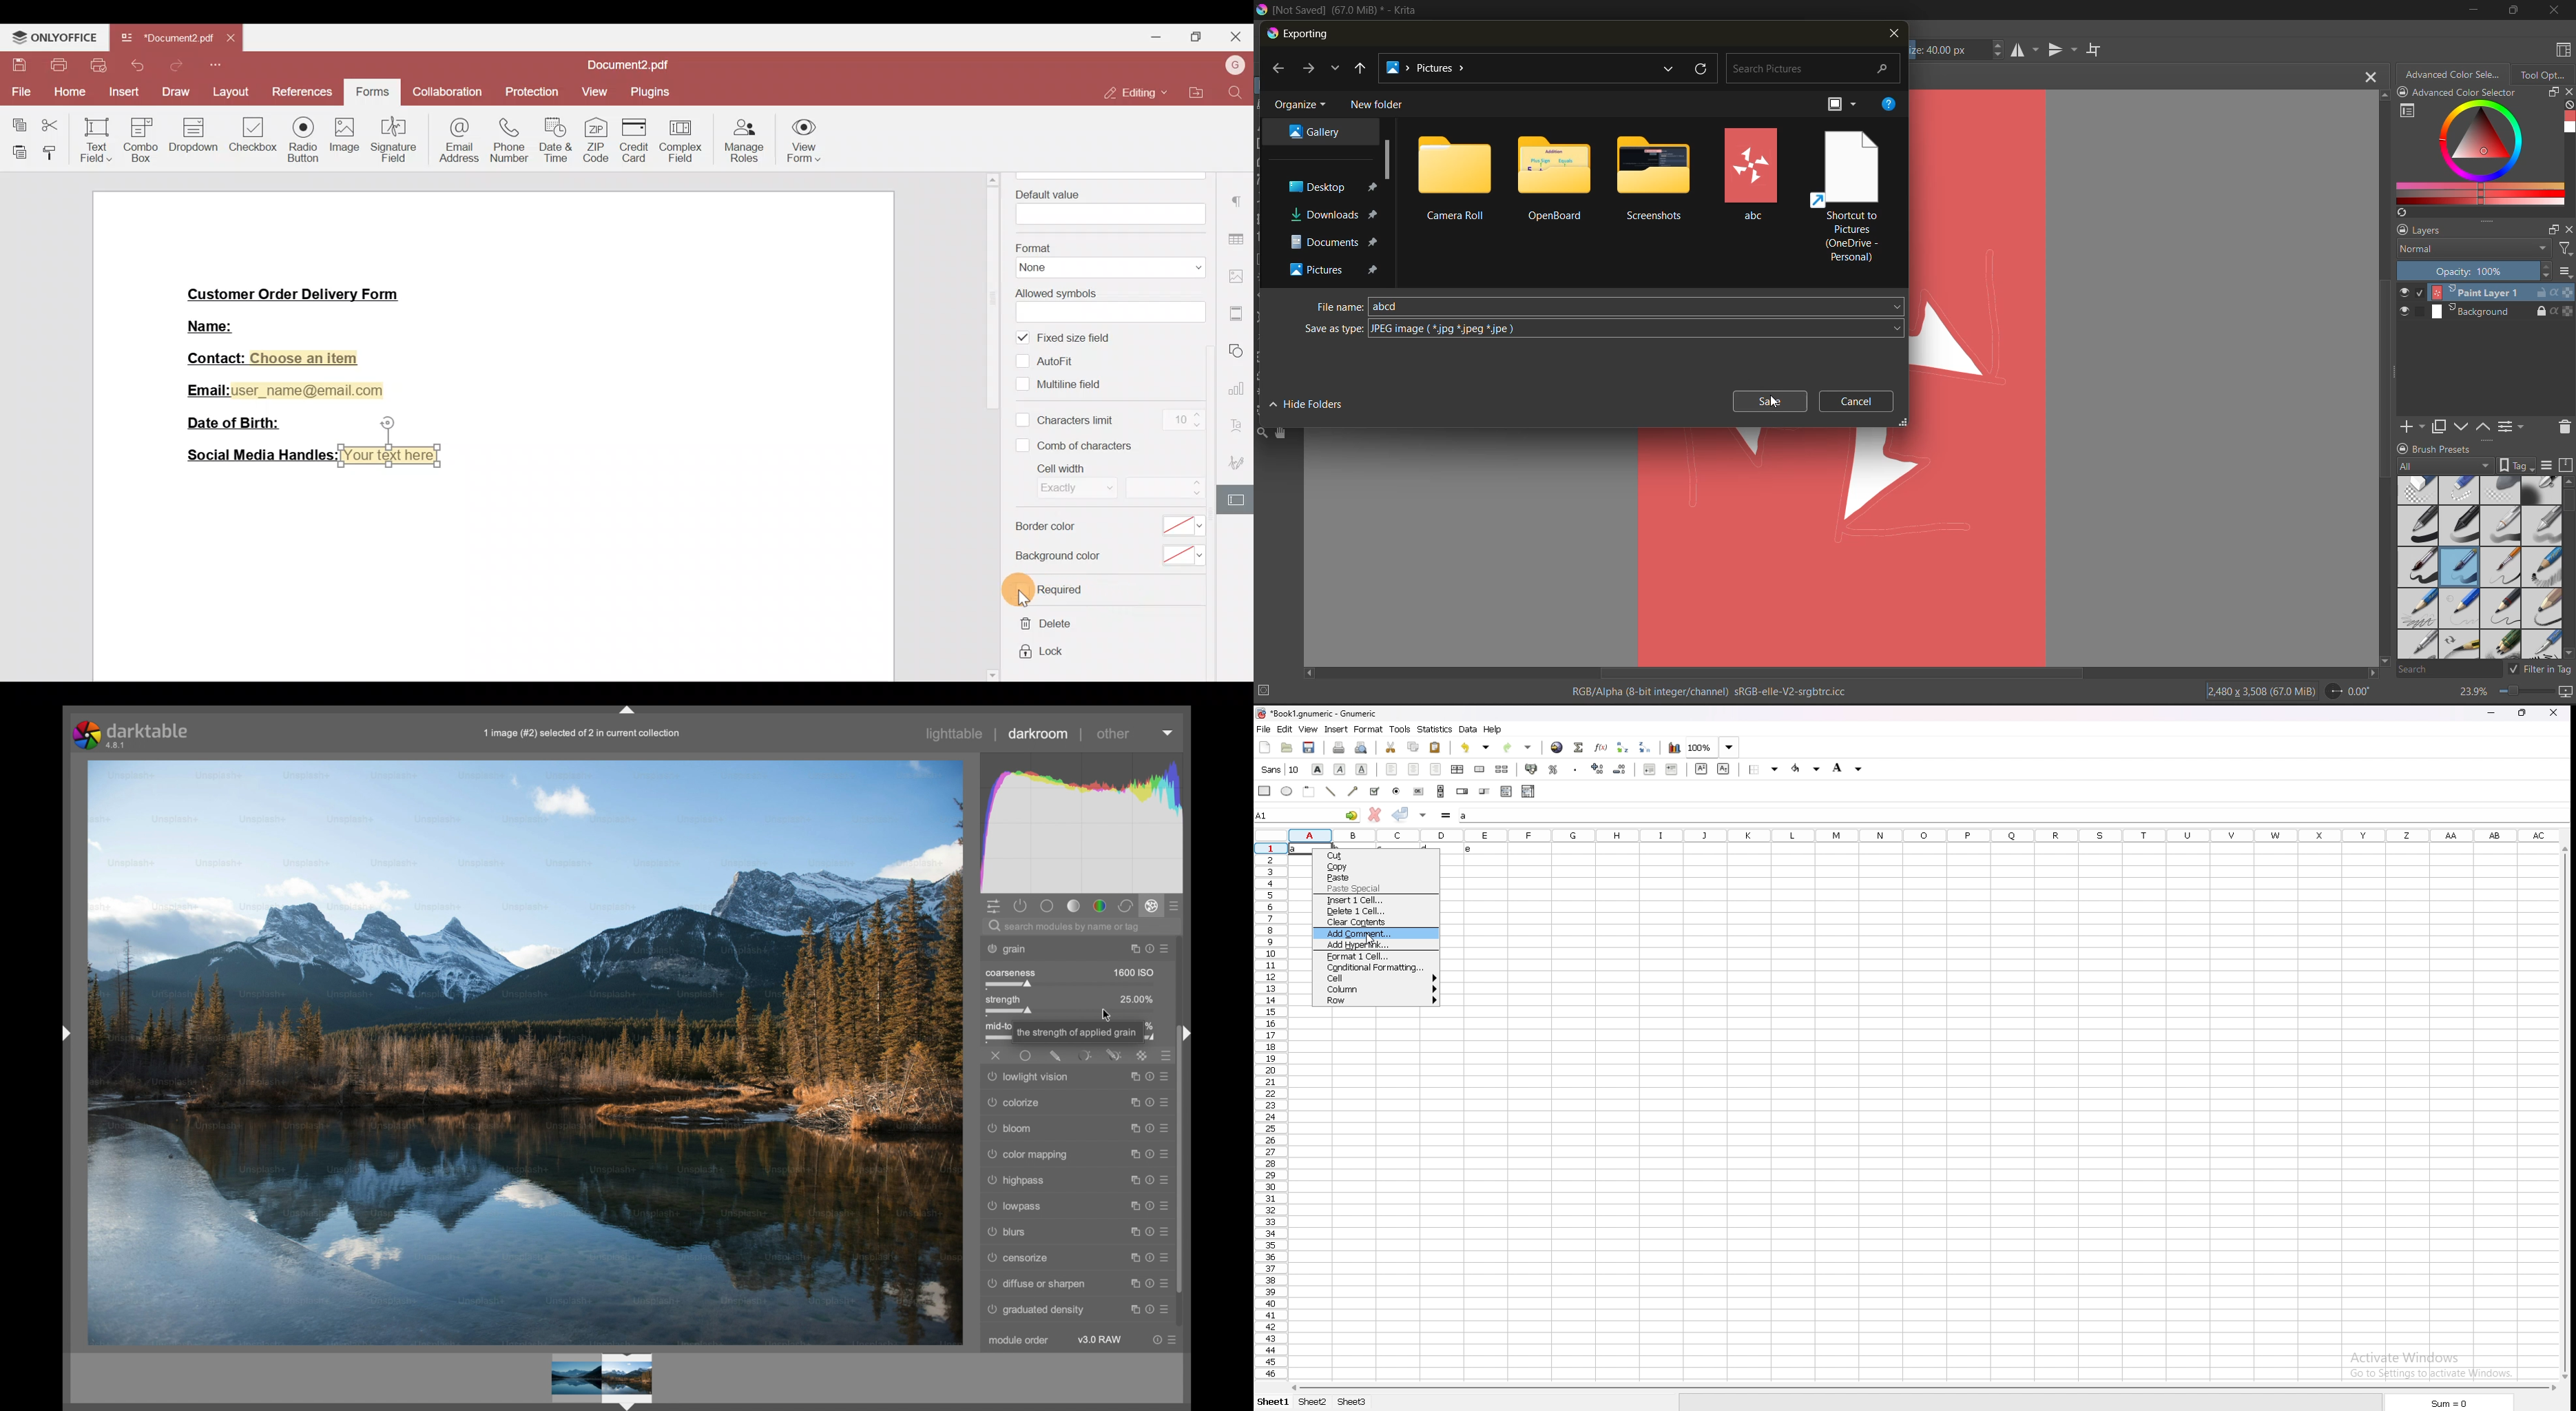 The image size is (2576, 1428). What do you see at coordinates (1079, 445) in the screenshot?
I see `Comb of characters` at bounding box center [1079, 445].